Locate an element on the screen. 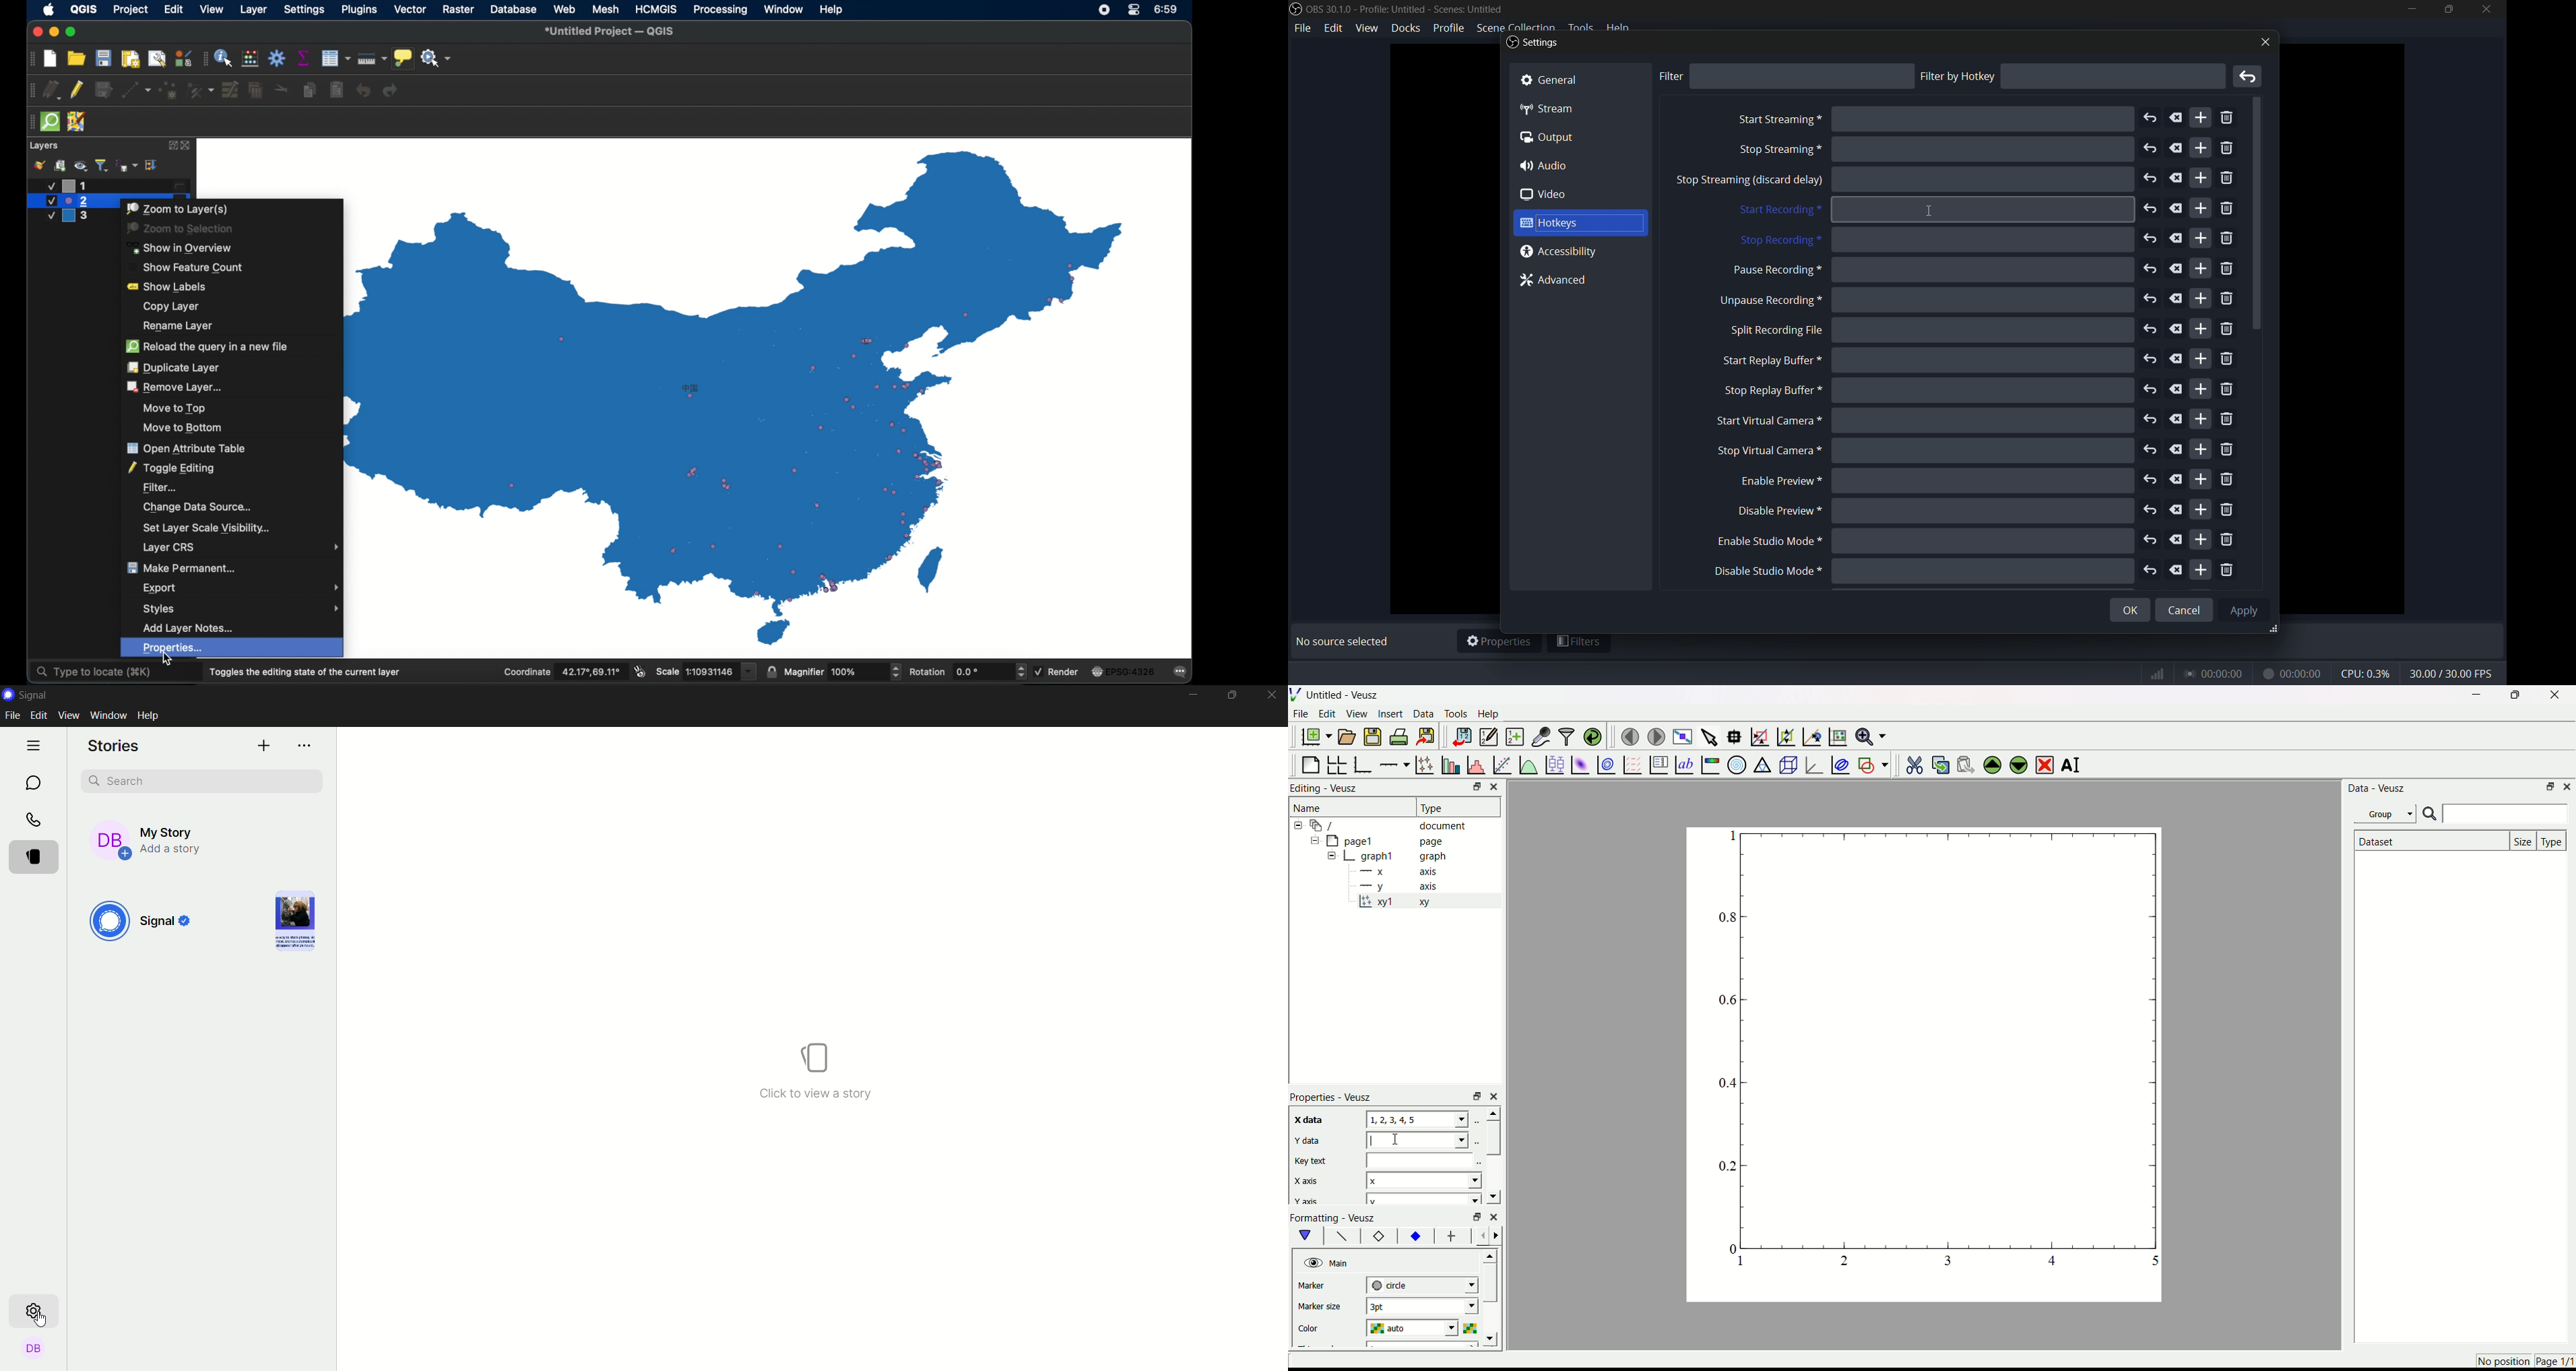 Image resolution: width=2576 pixels, height=1372 pixels. add more is located at coordinates (2200, 178).